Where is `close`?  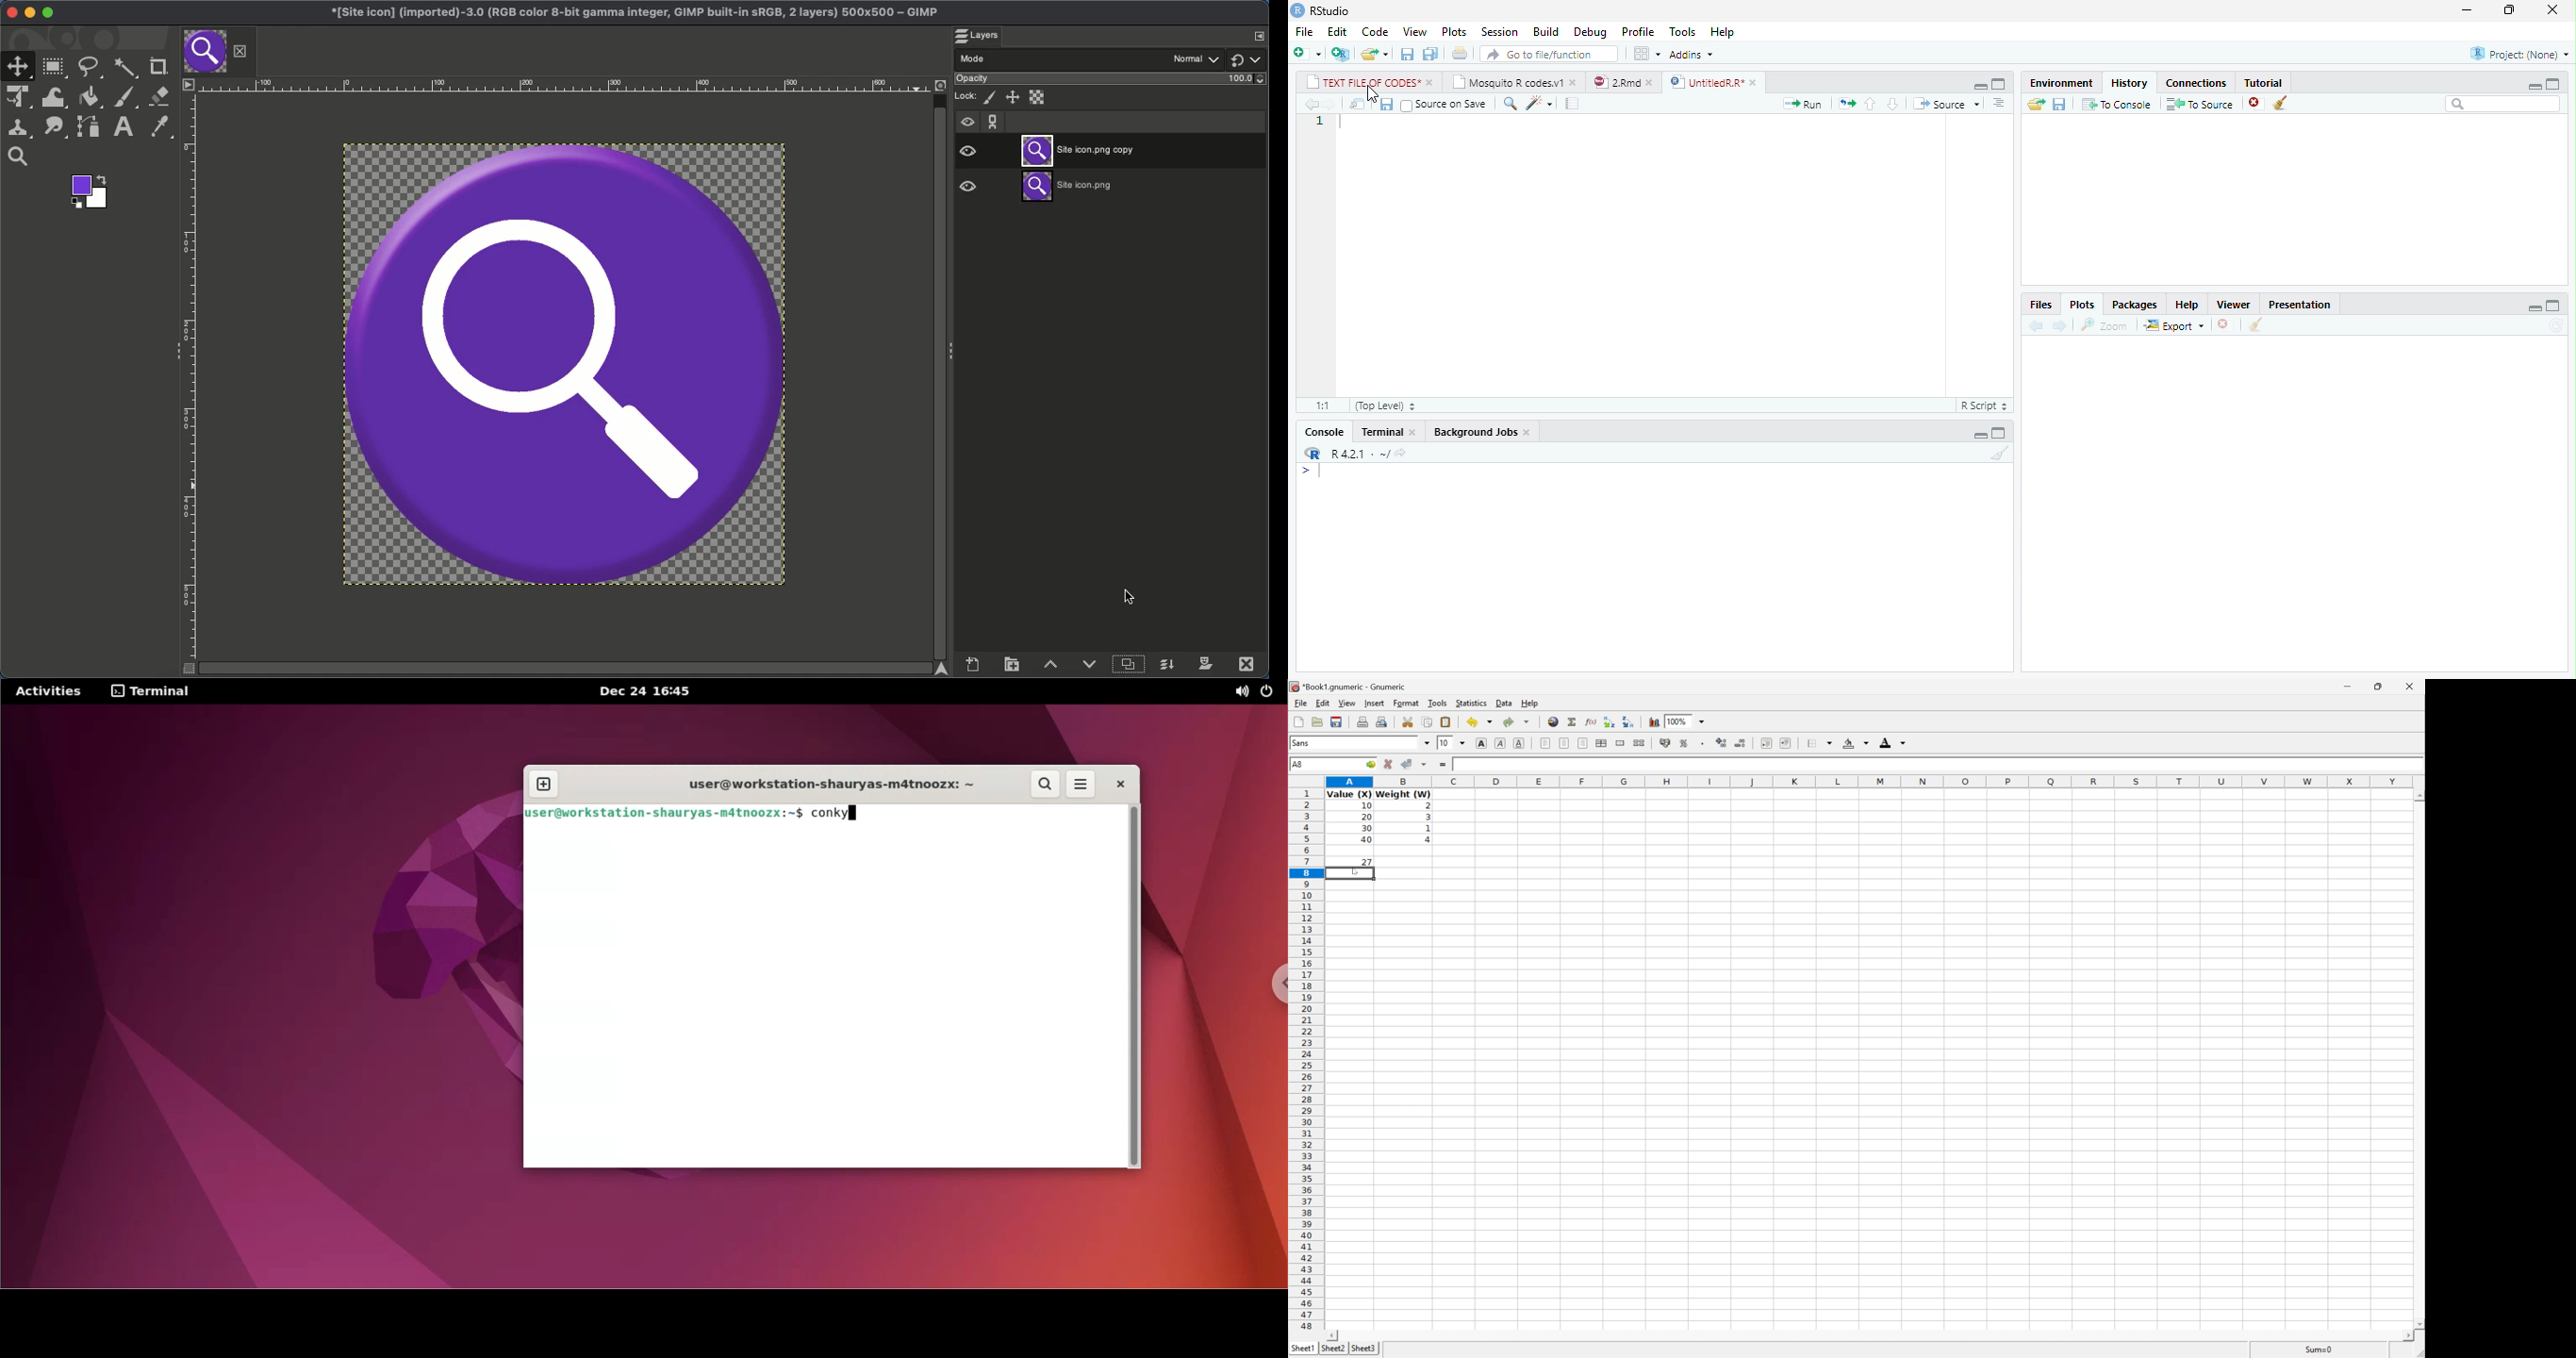
close is located at coordinates (1576, 82).